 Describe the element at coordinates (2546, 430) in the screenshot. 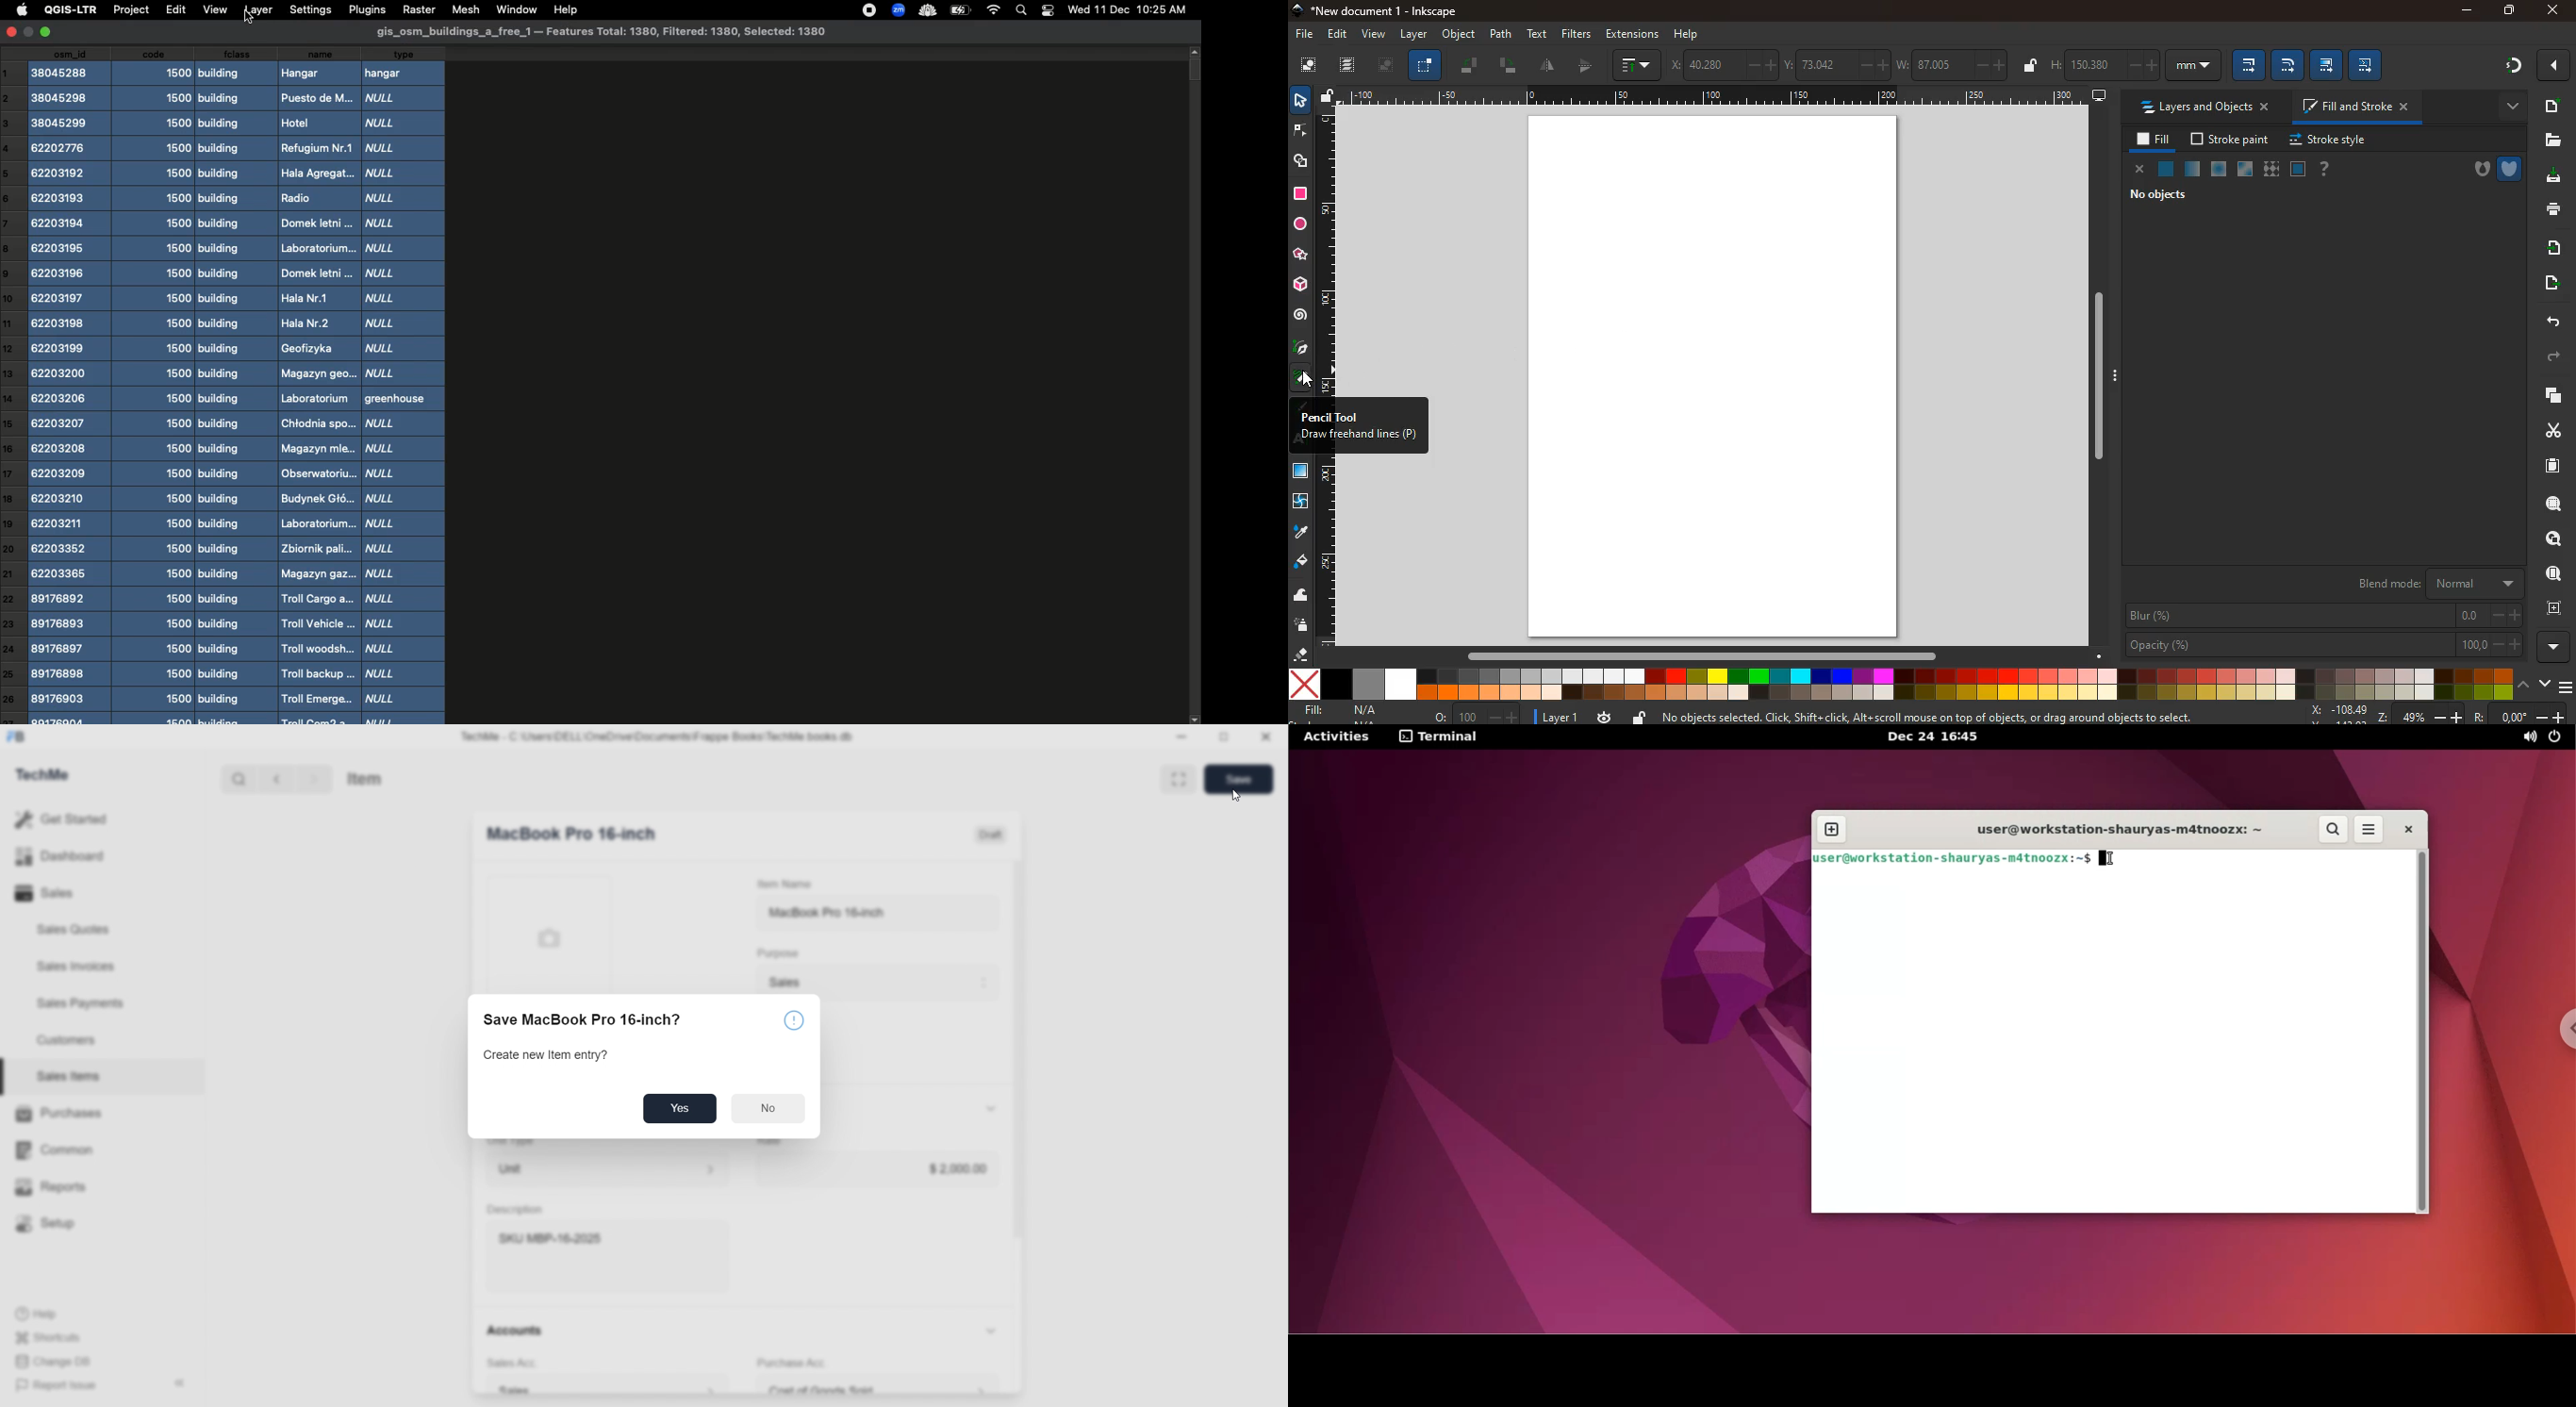

I see `cut` at that location.